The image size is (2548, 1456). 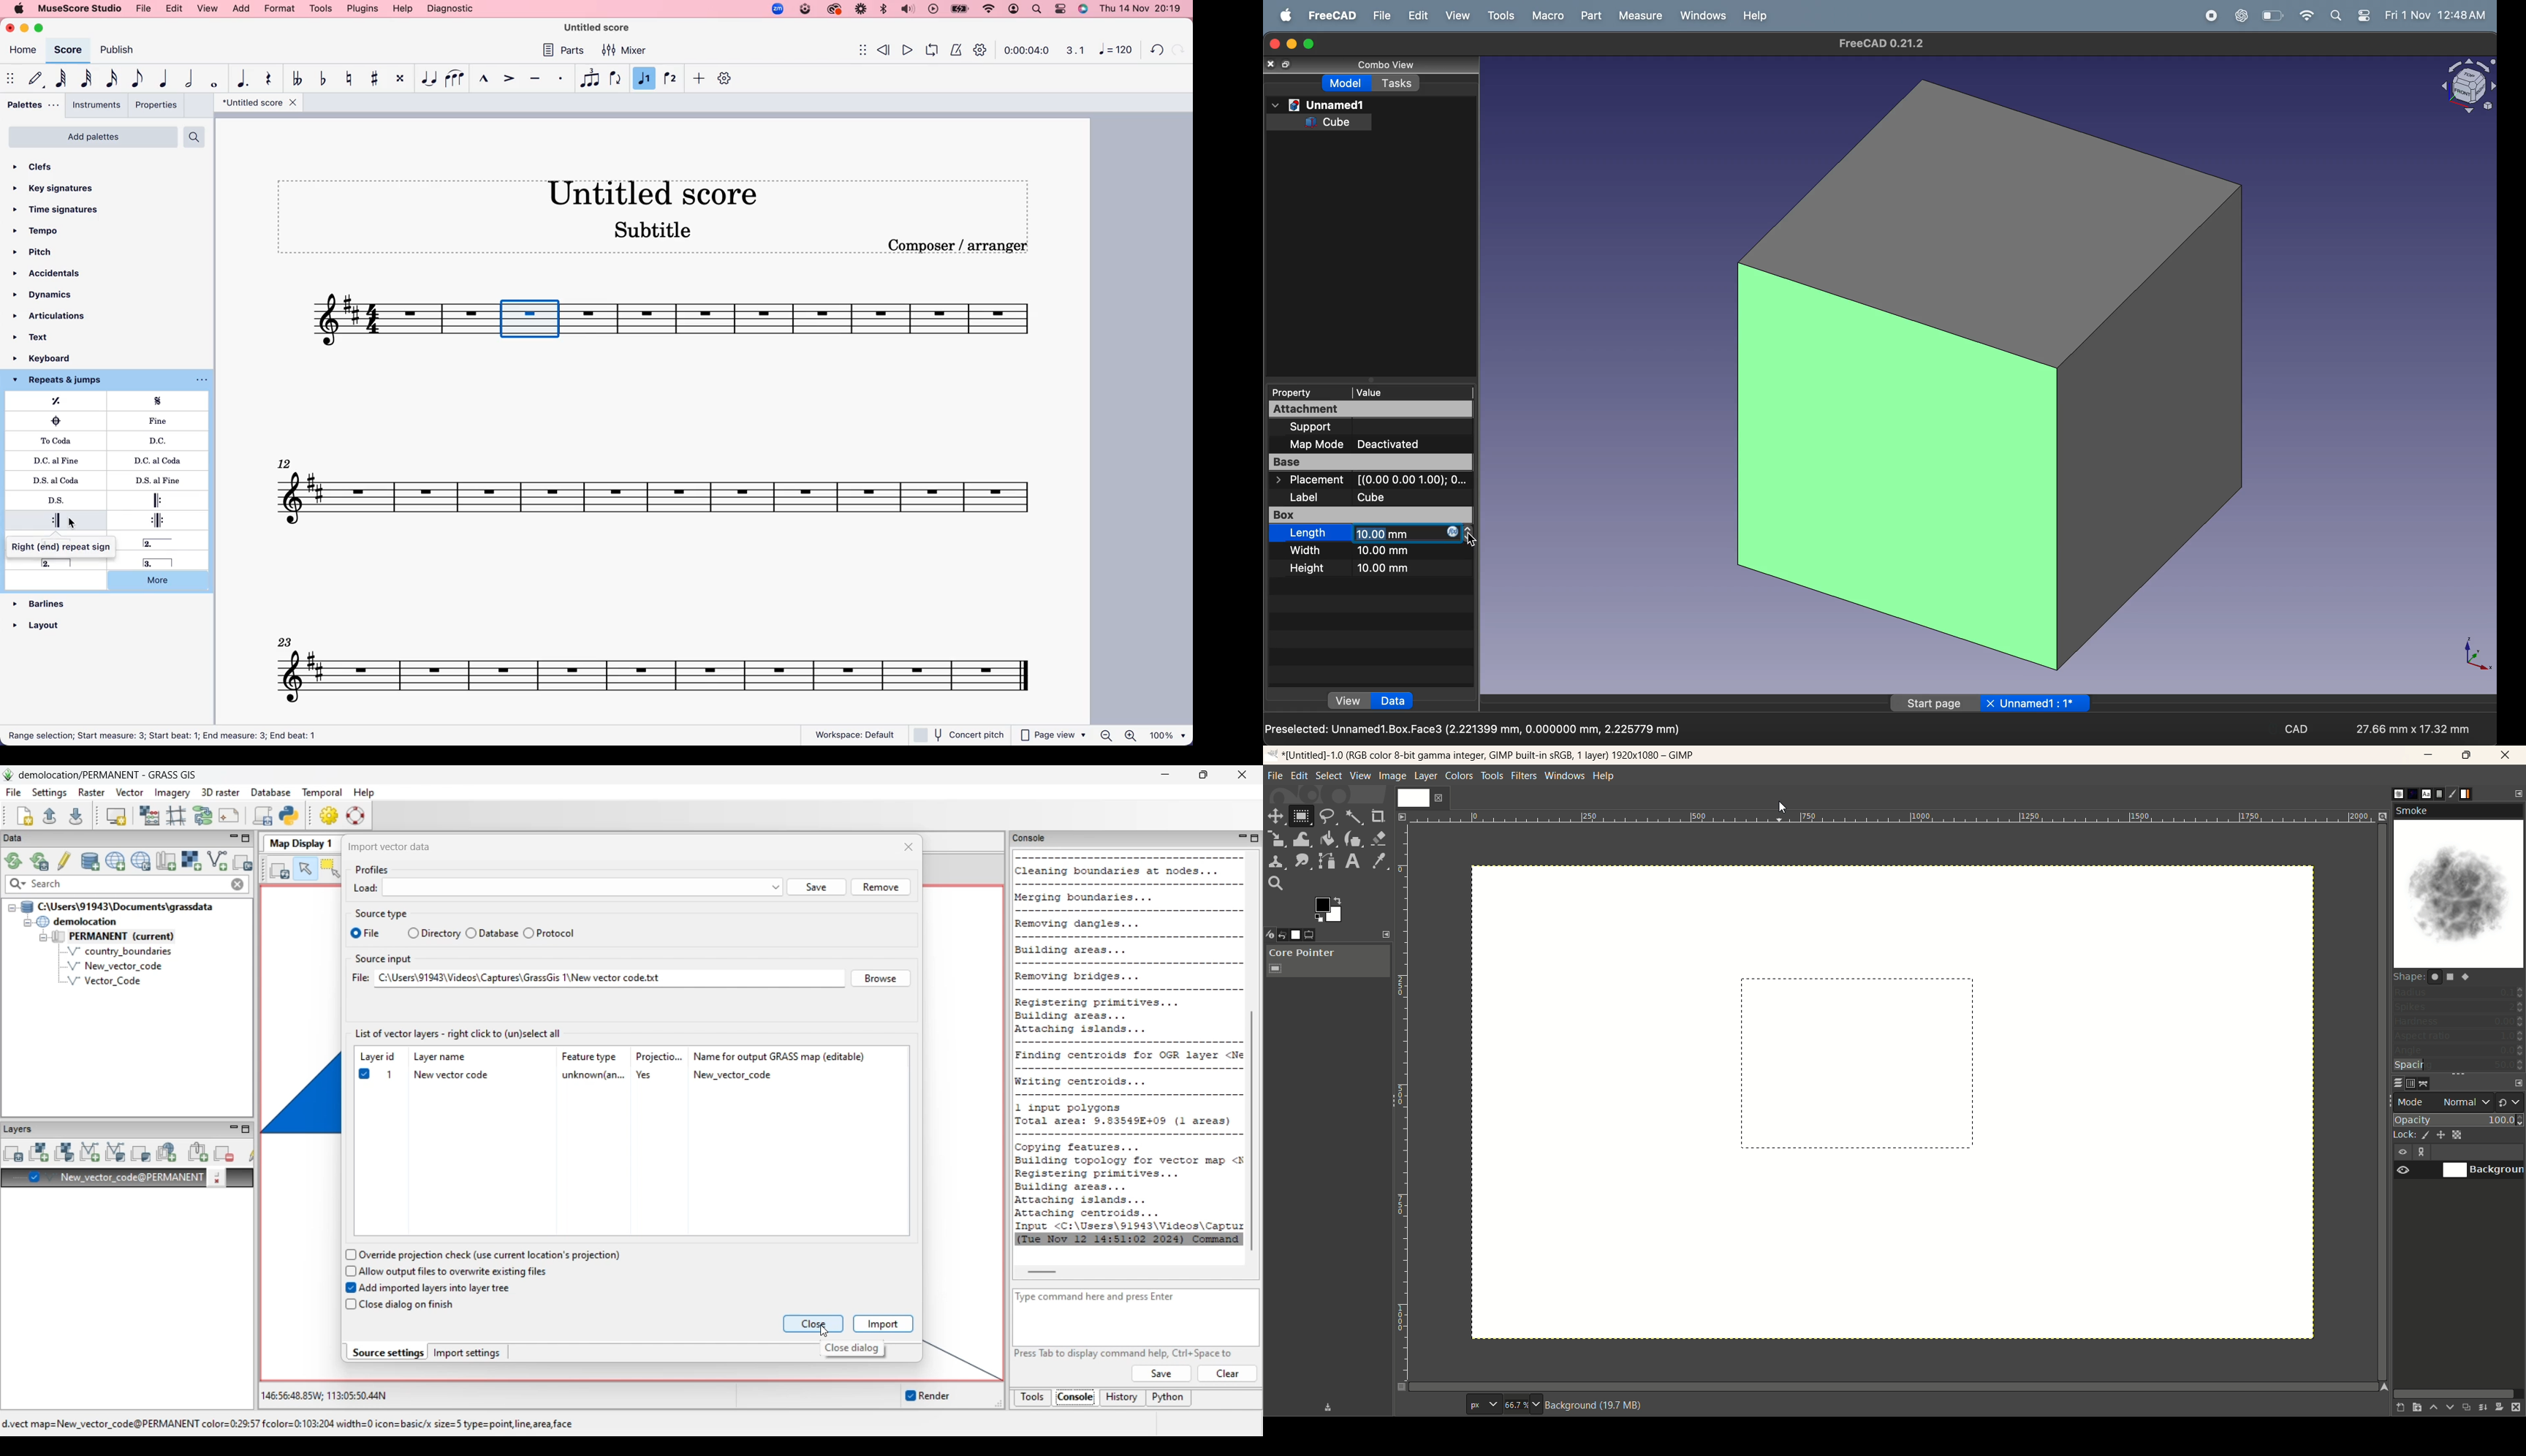 I want to click on axis, so click(x=2472, y=655).